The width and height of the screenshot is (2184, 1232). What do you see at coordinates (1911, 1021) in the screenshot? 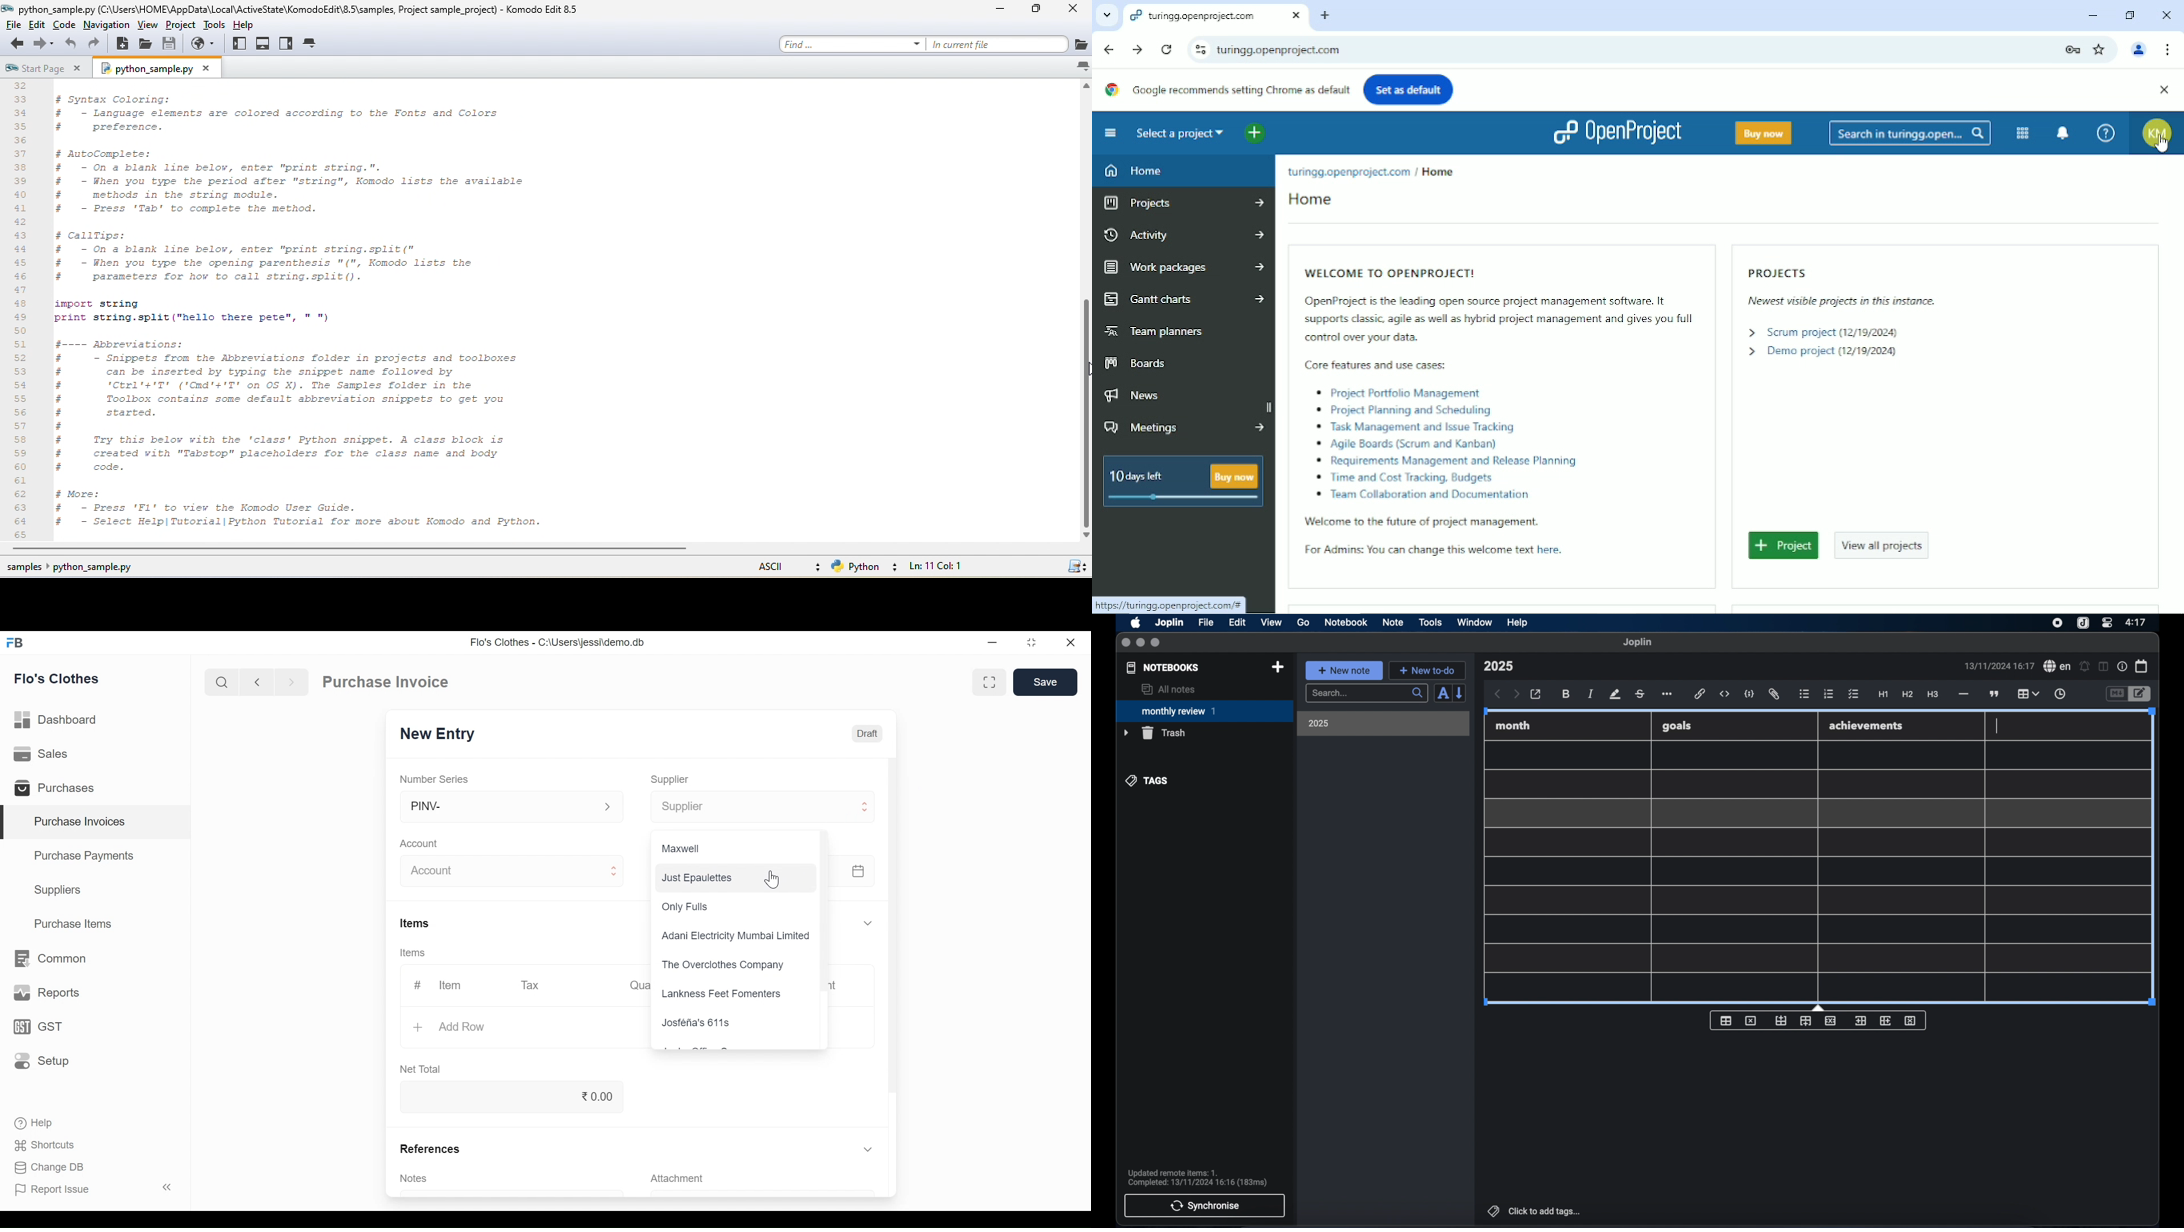
I see `delete column` at bounding box center [1911, 1021].